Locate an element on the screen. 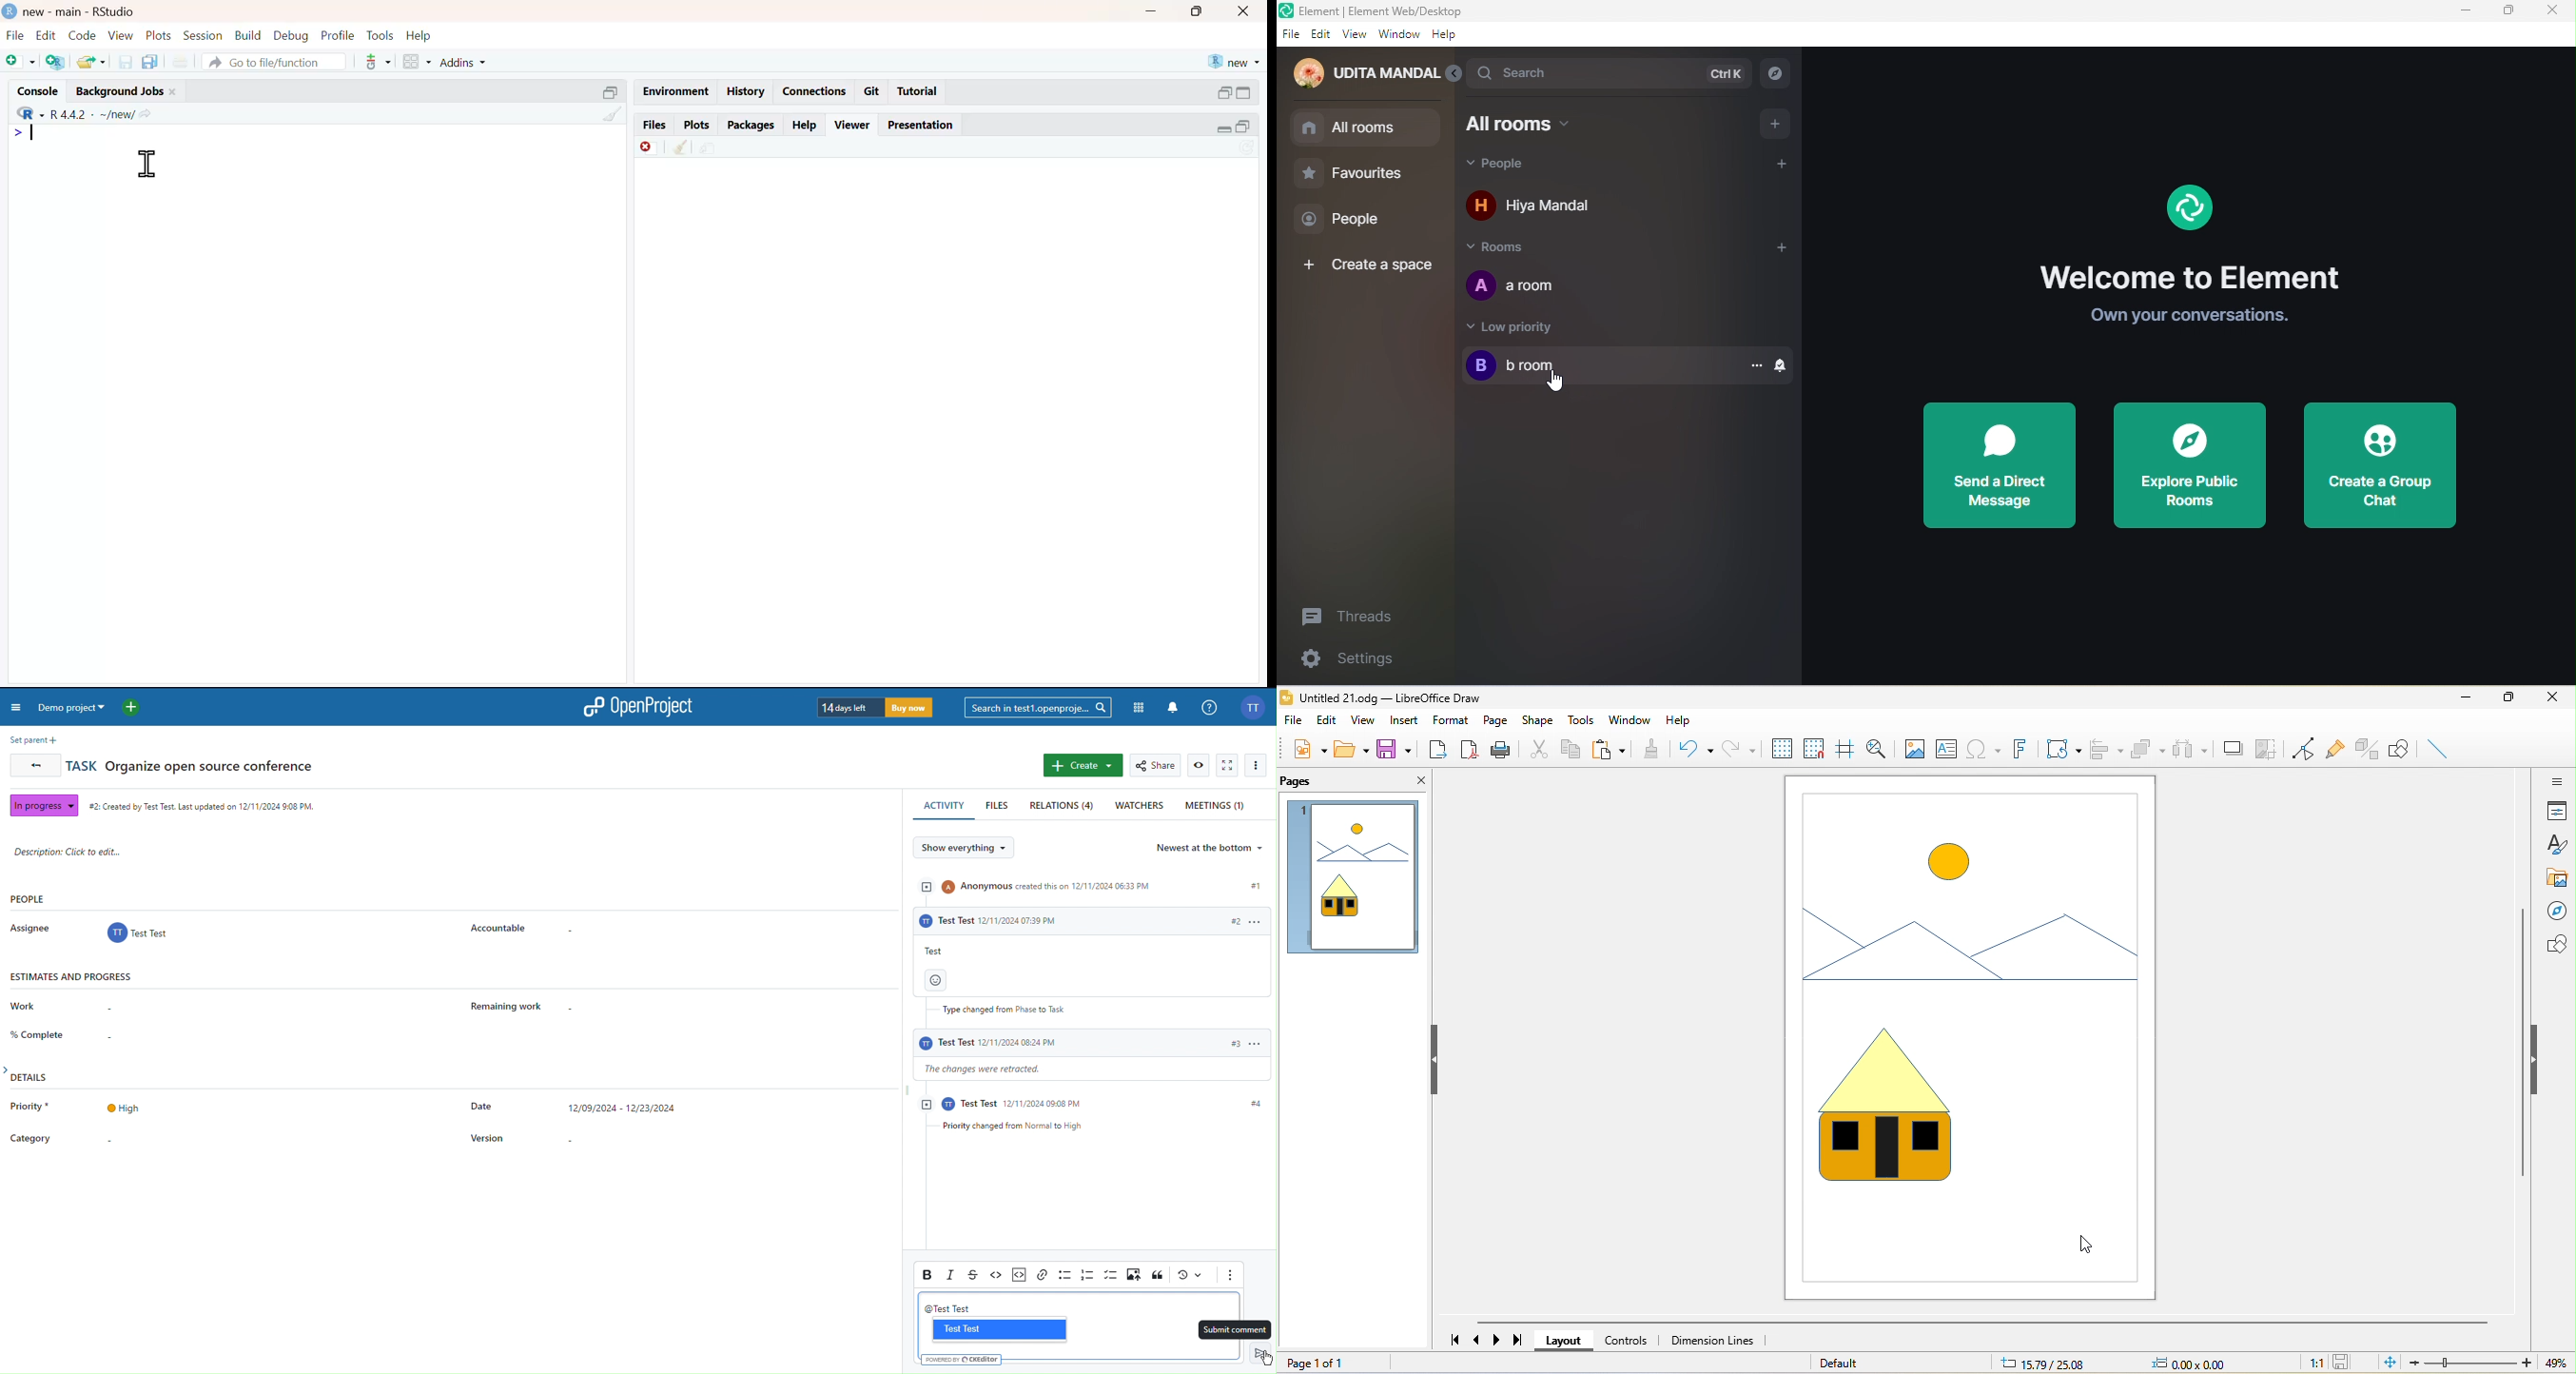 This screenshot has height=1400, width=2576. expand/collapse is located at coordinates (1244, 92).